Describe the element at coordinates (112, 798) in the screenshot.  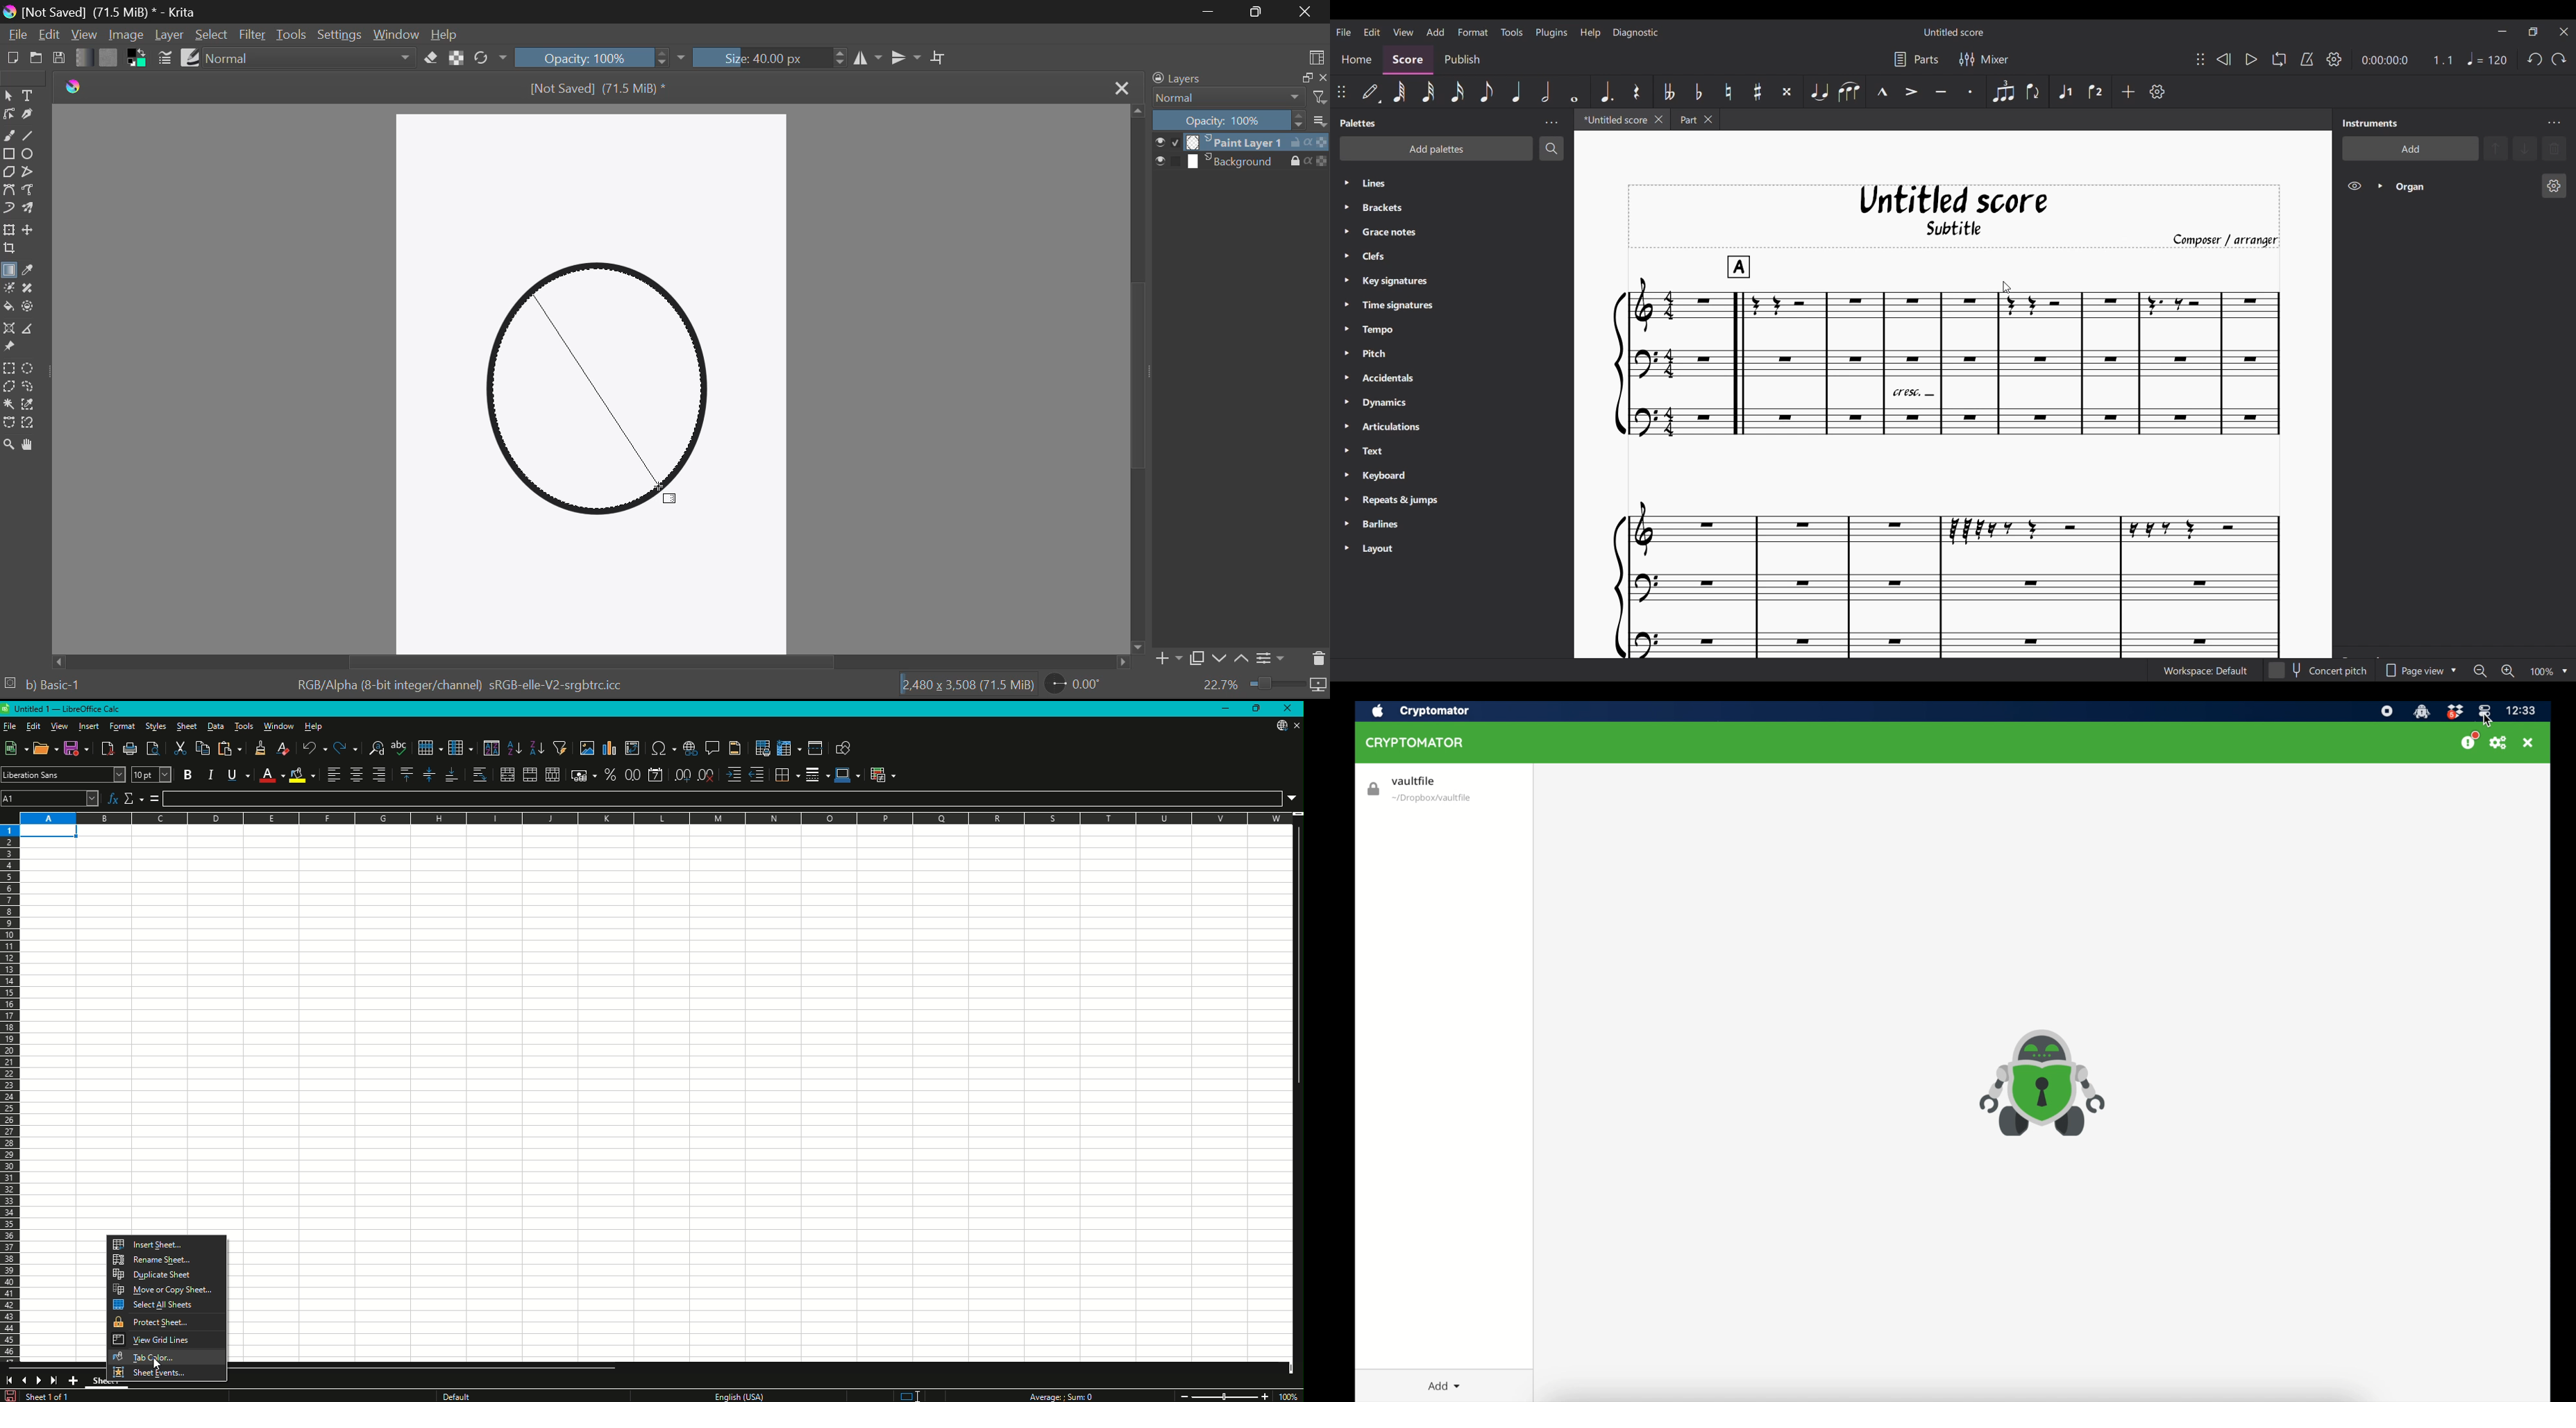
I see `Function Wizard` at that location.